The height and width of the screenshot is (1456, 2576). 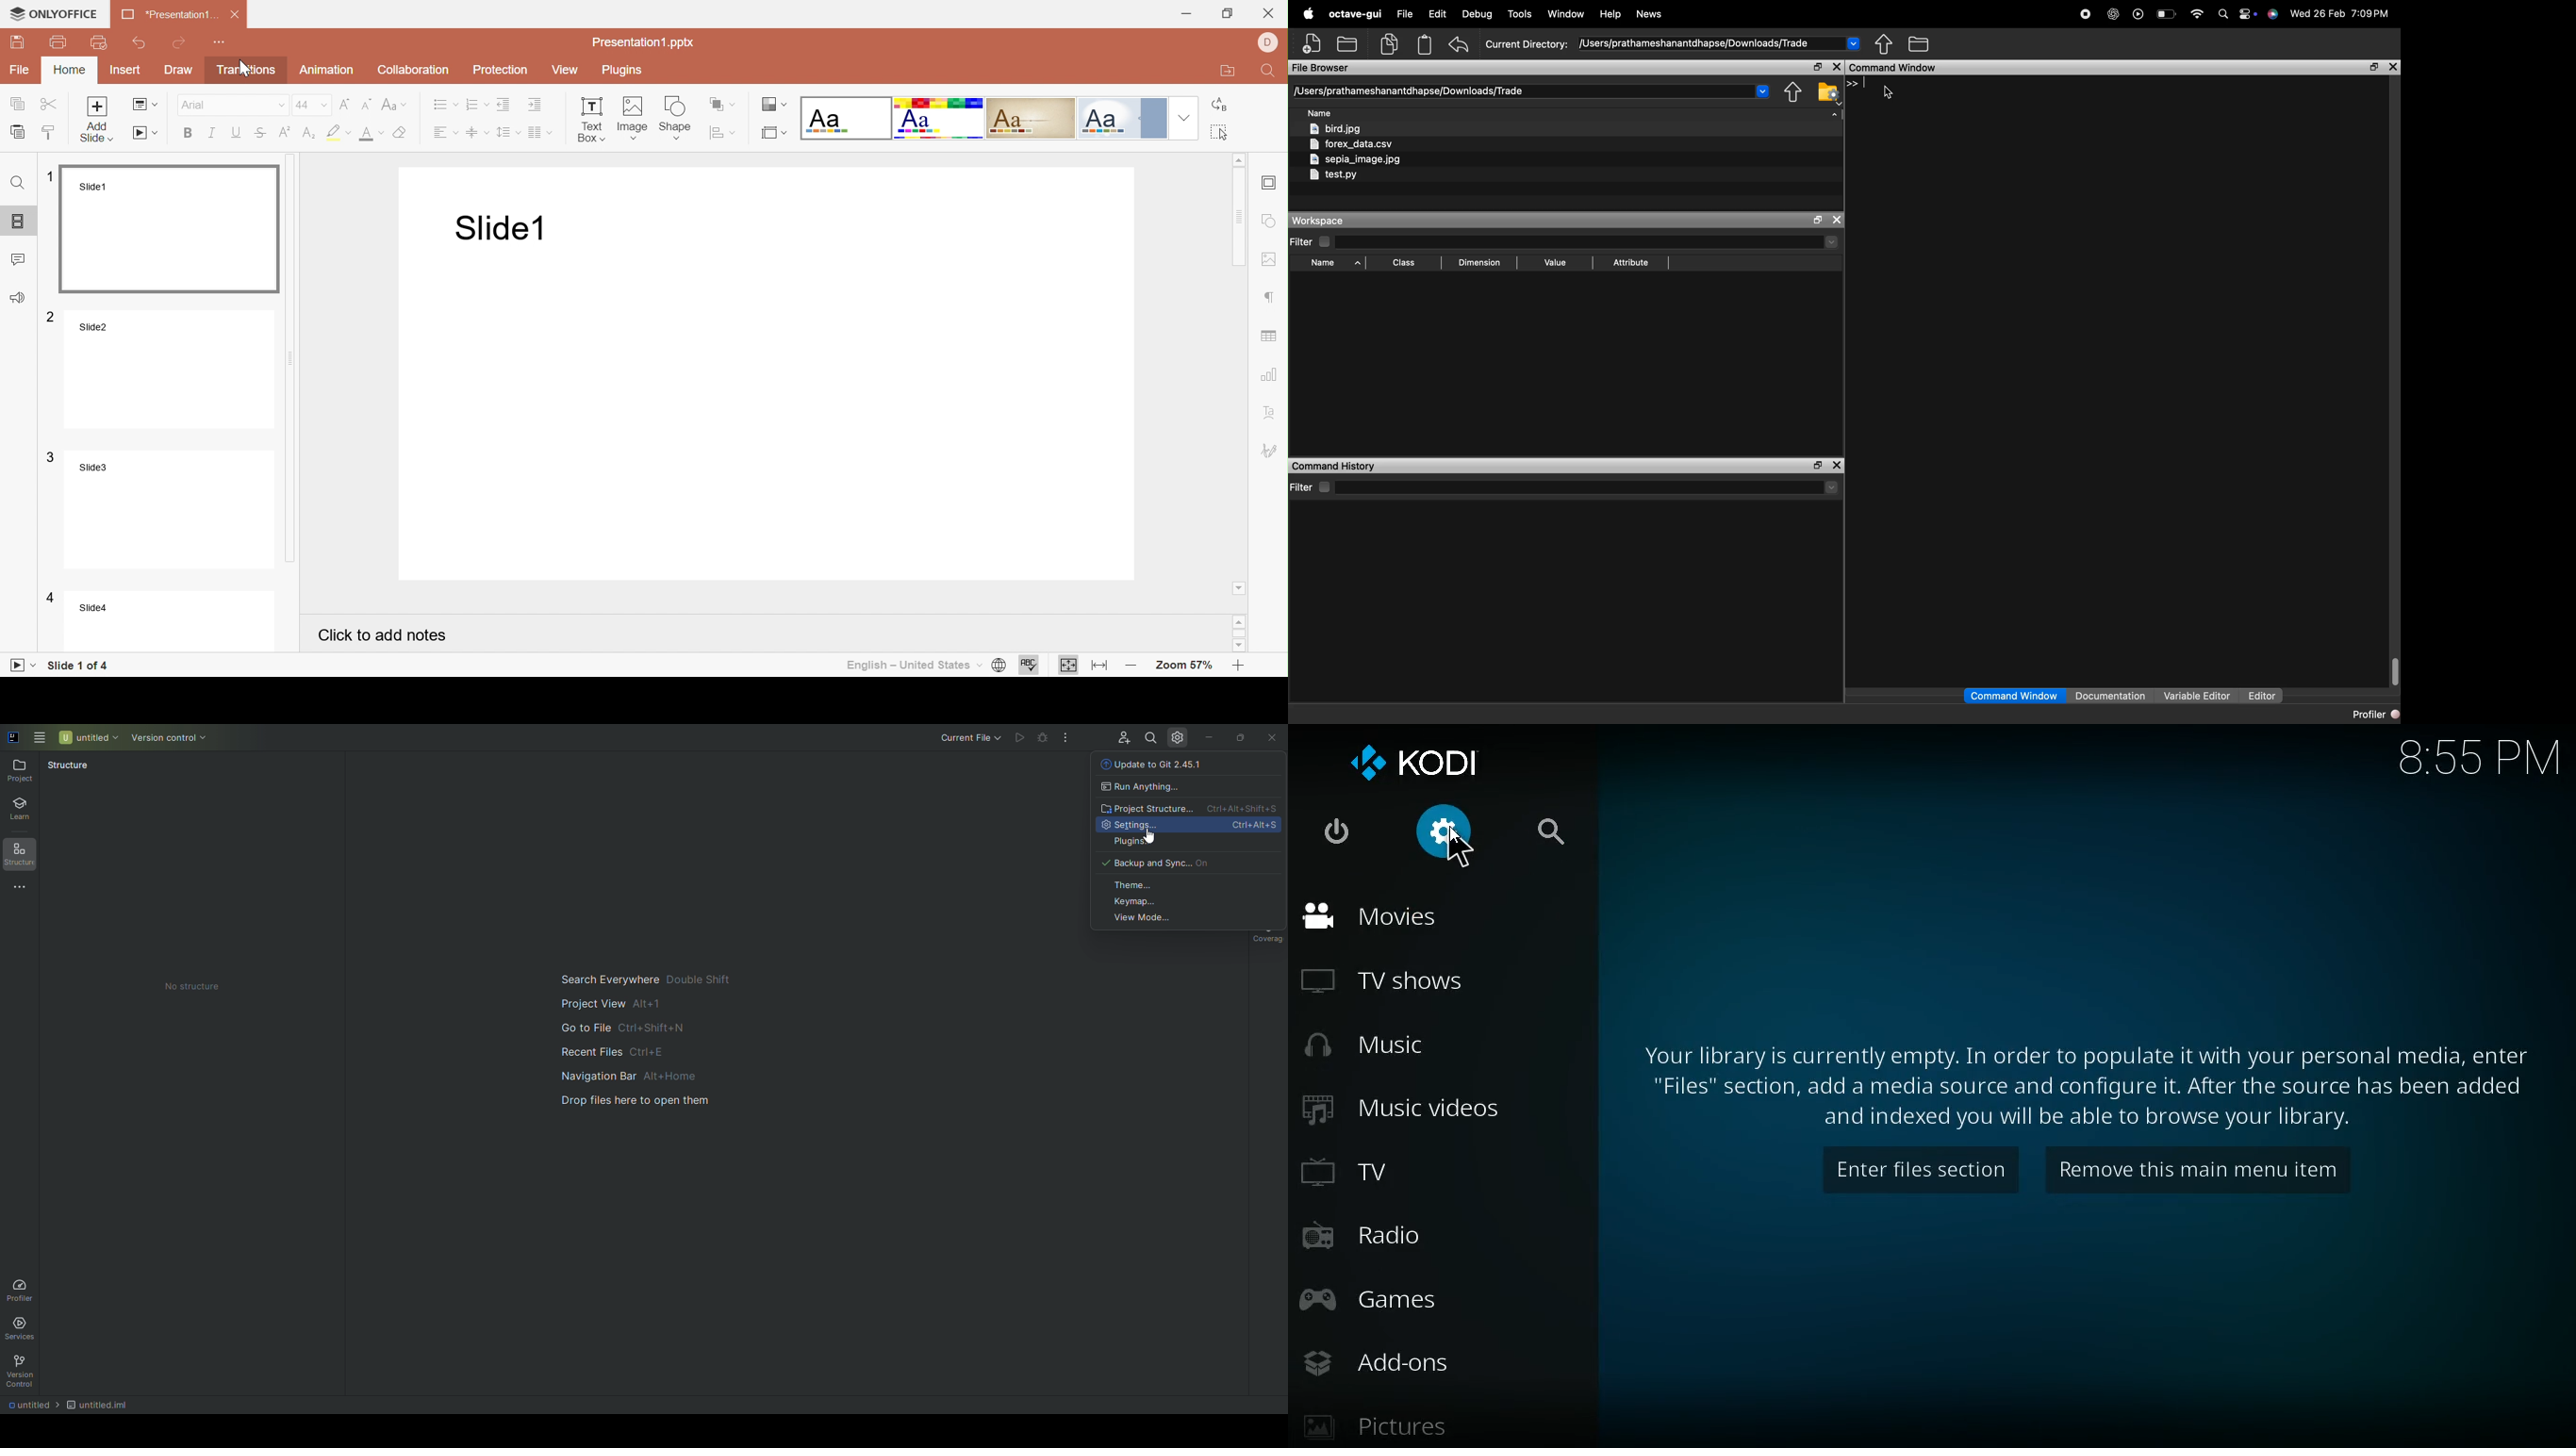 I want to click on Italic, so click(x=216, y=134).